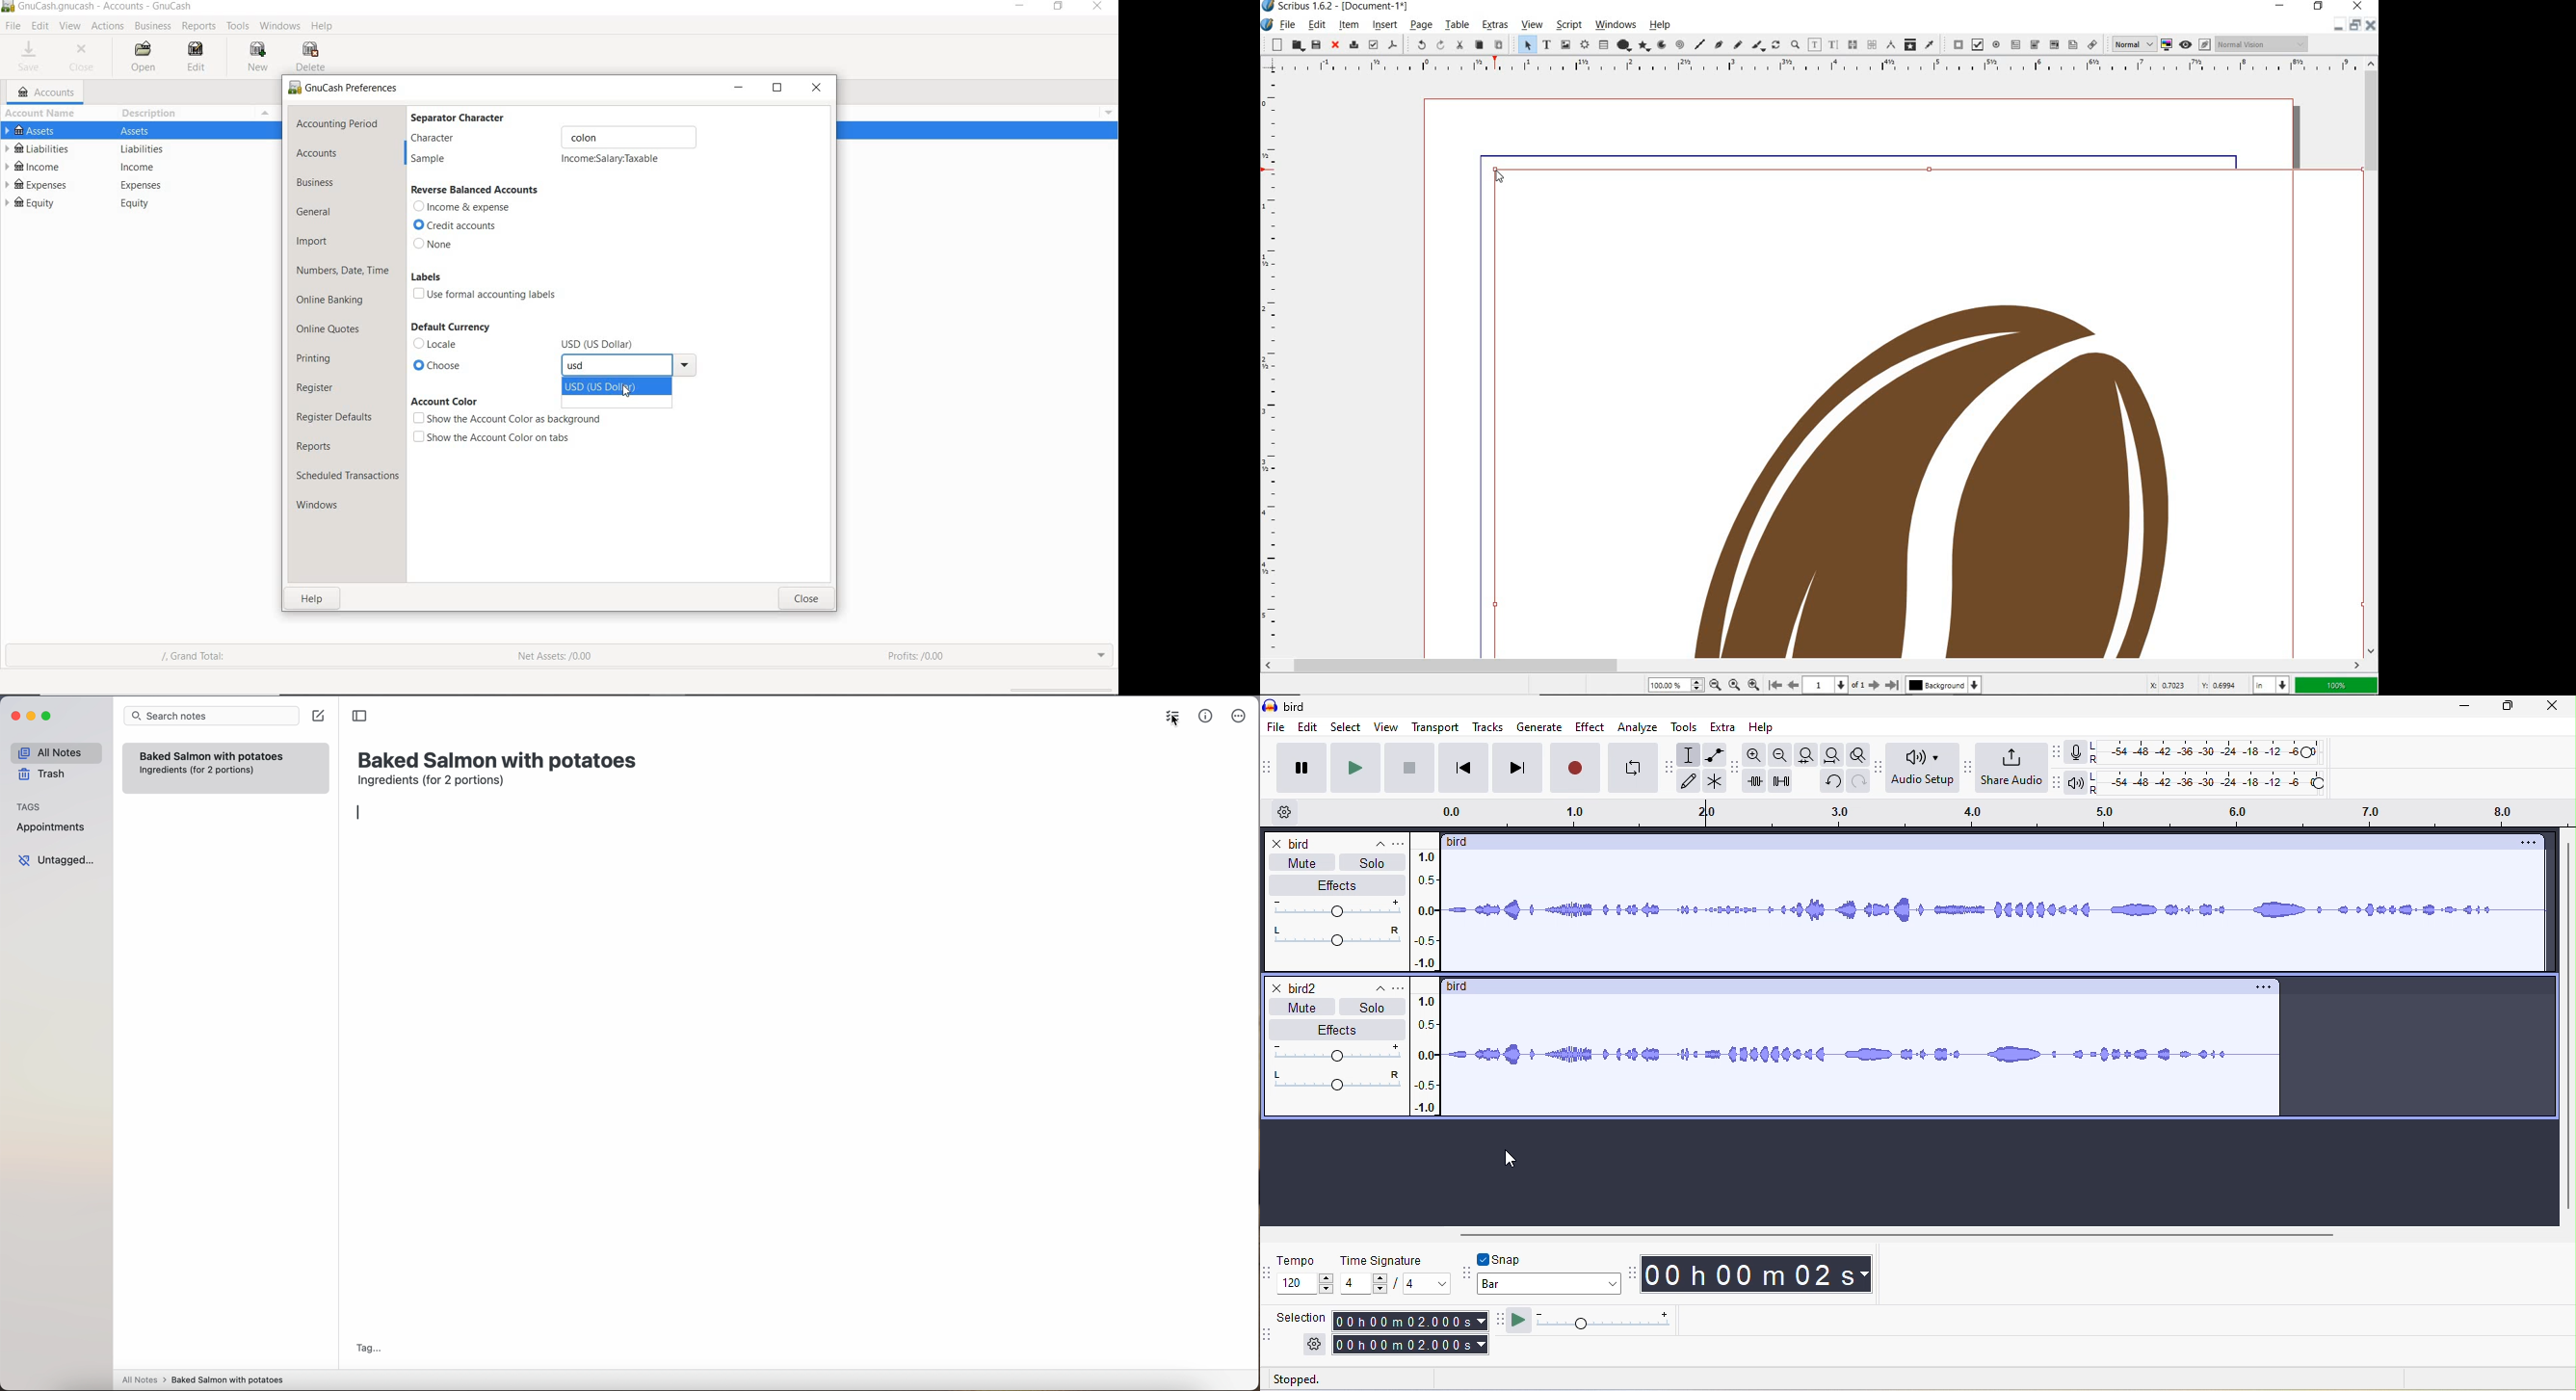 The width and height of the screenshot is (2576, 1400). I want to click on share audio, so click(2014, 769).